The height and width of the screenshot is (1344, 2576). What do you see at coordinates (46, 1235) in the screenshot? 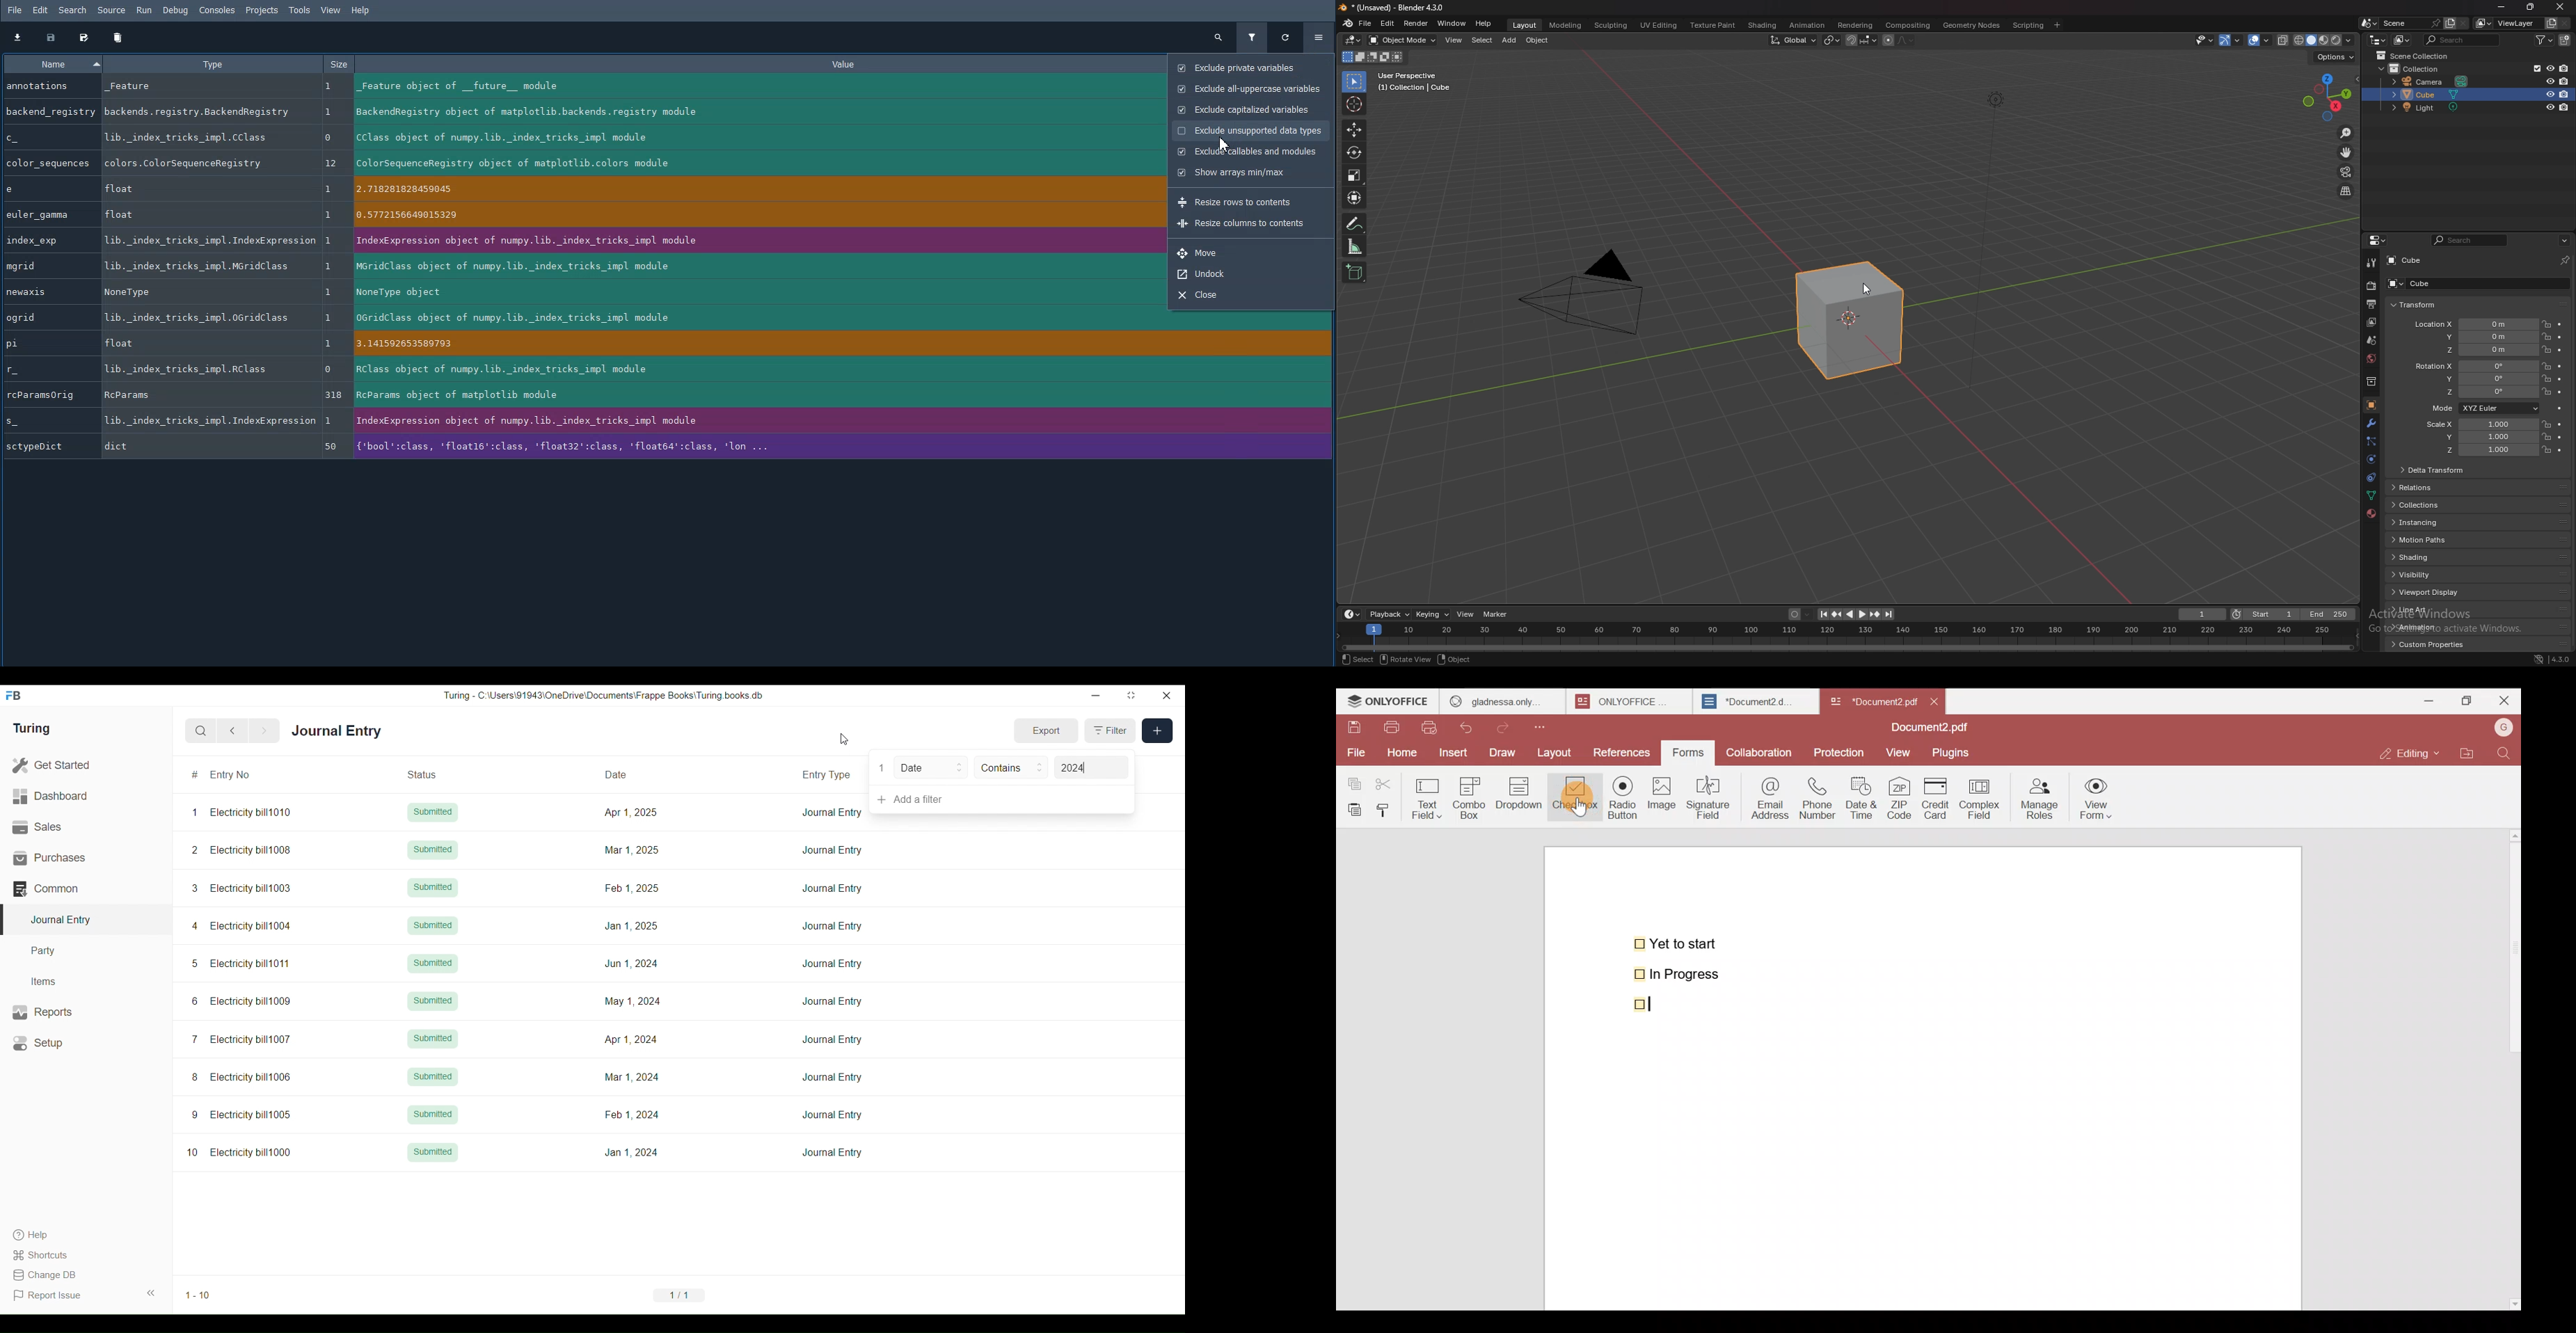
I see `Help` at bounding box center [46, 1235].